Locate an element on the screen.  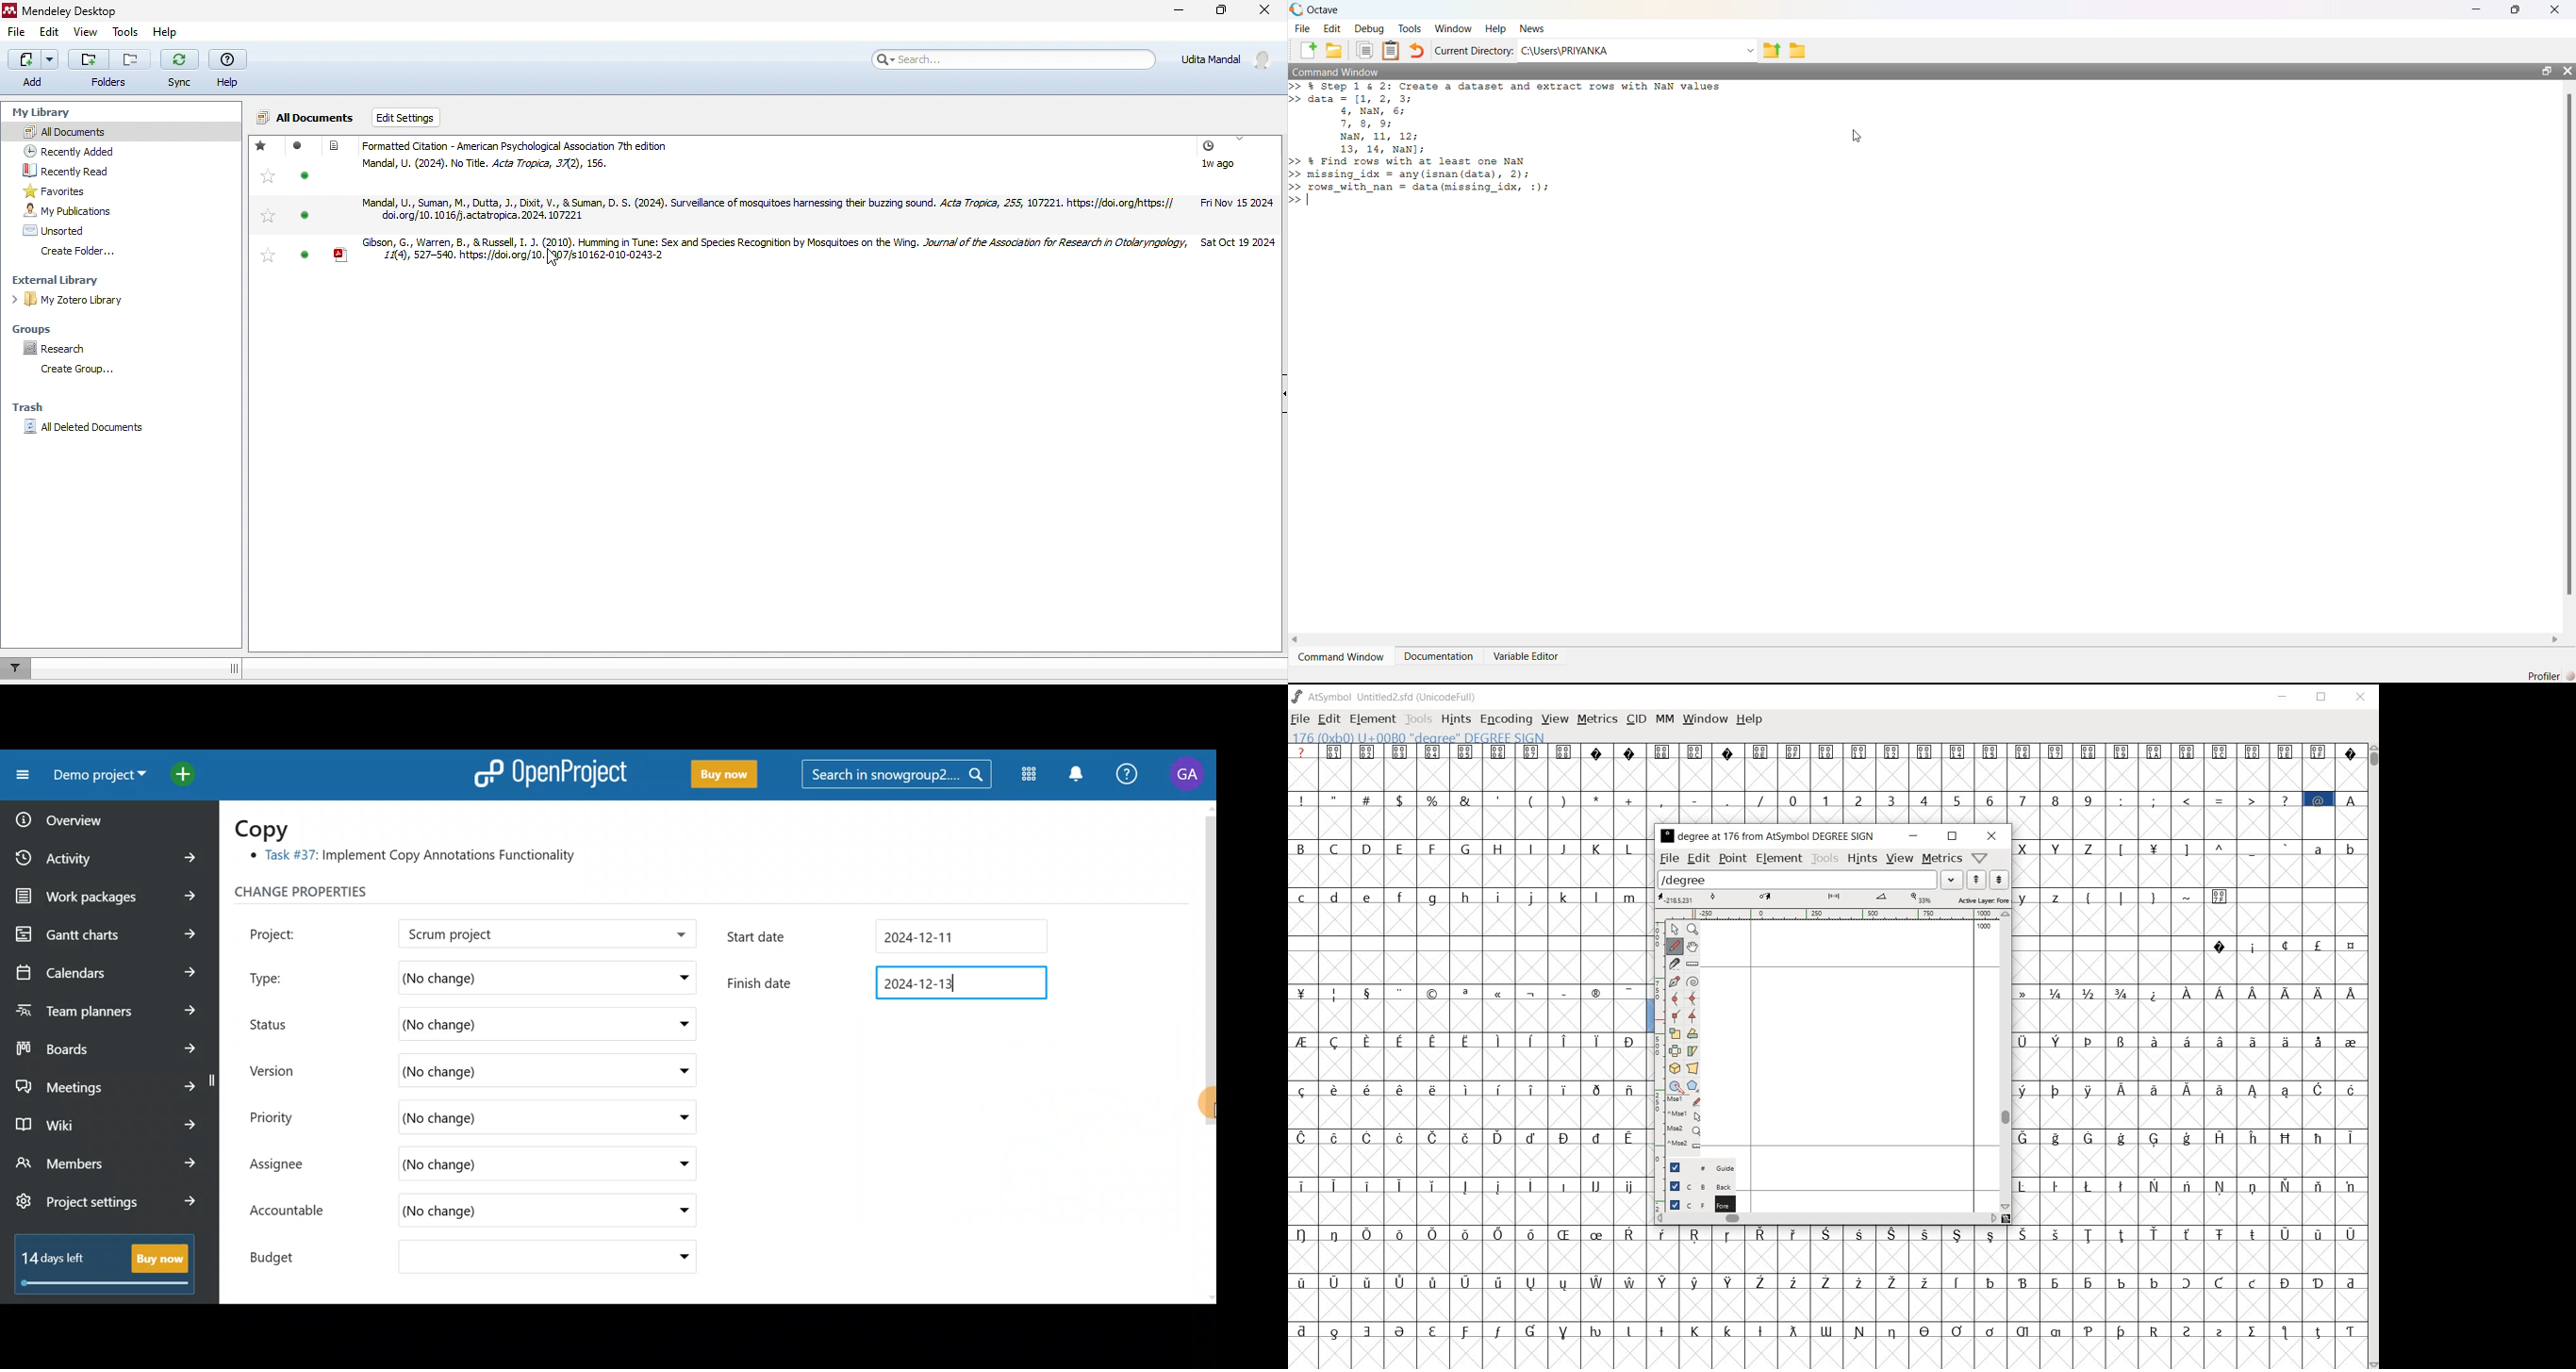
Gantt charts is located at coordinates (107, 935).